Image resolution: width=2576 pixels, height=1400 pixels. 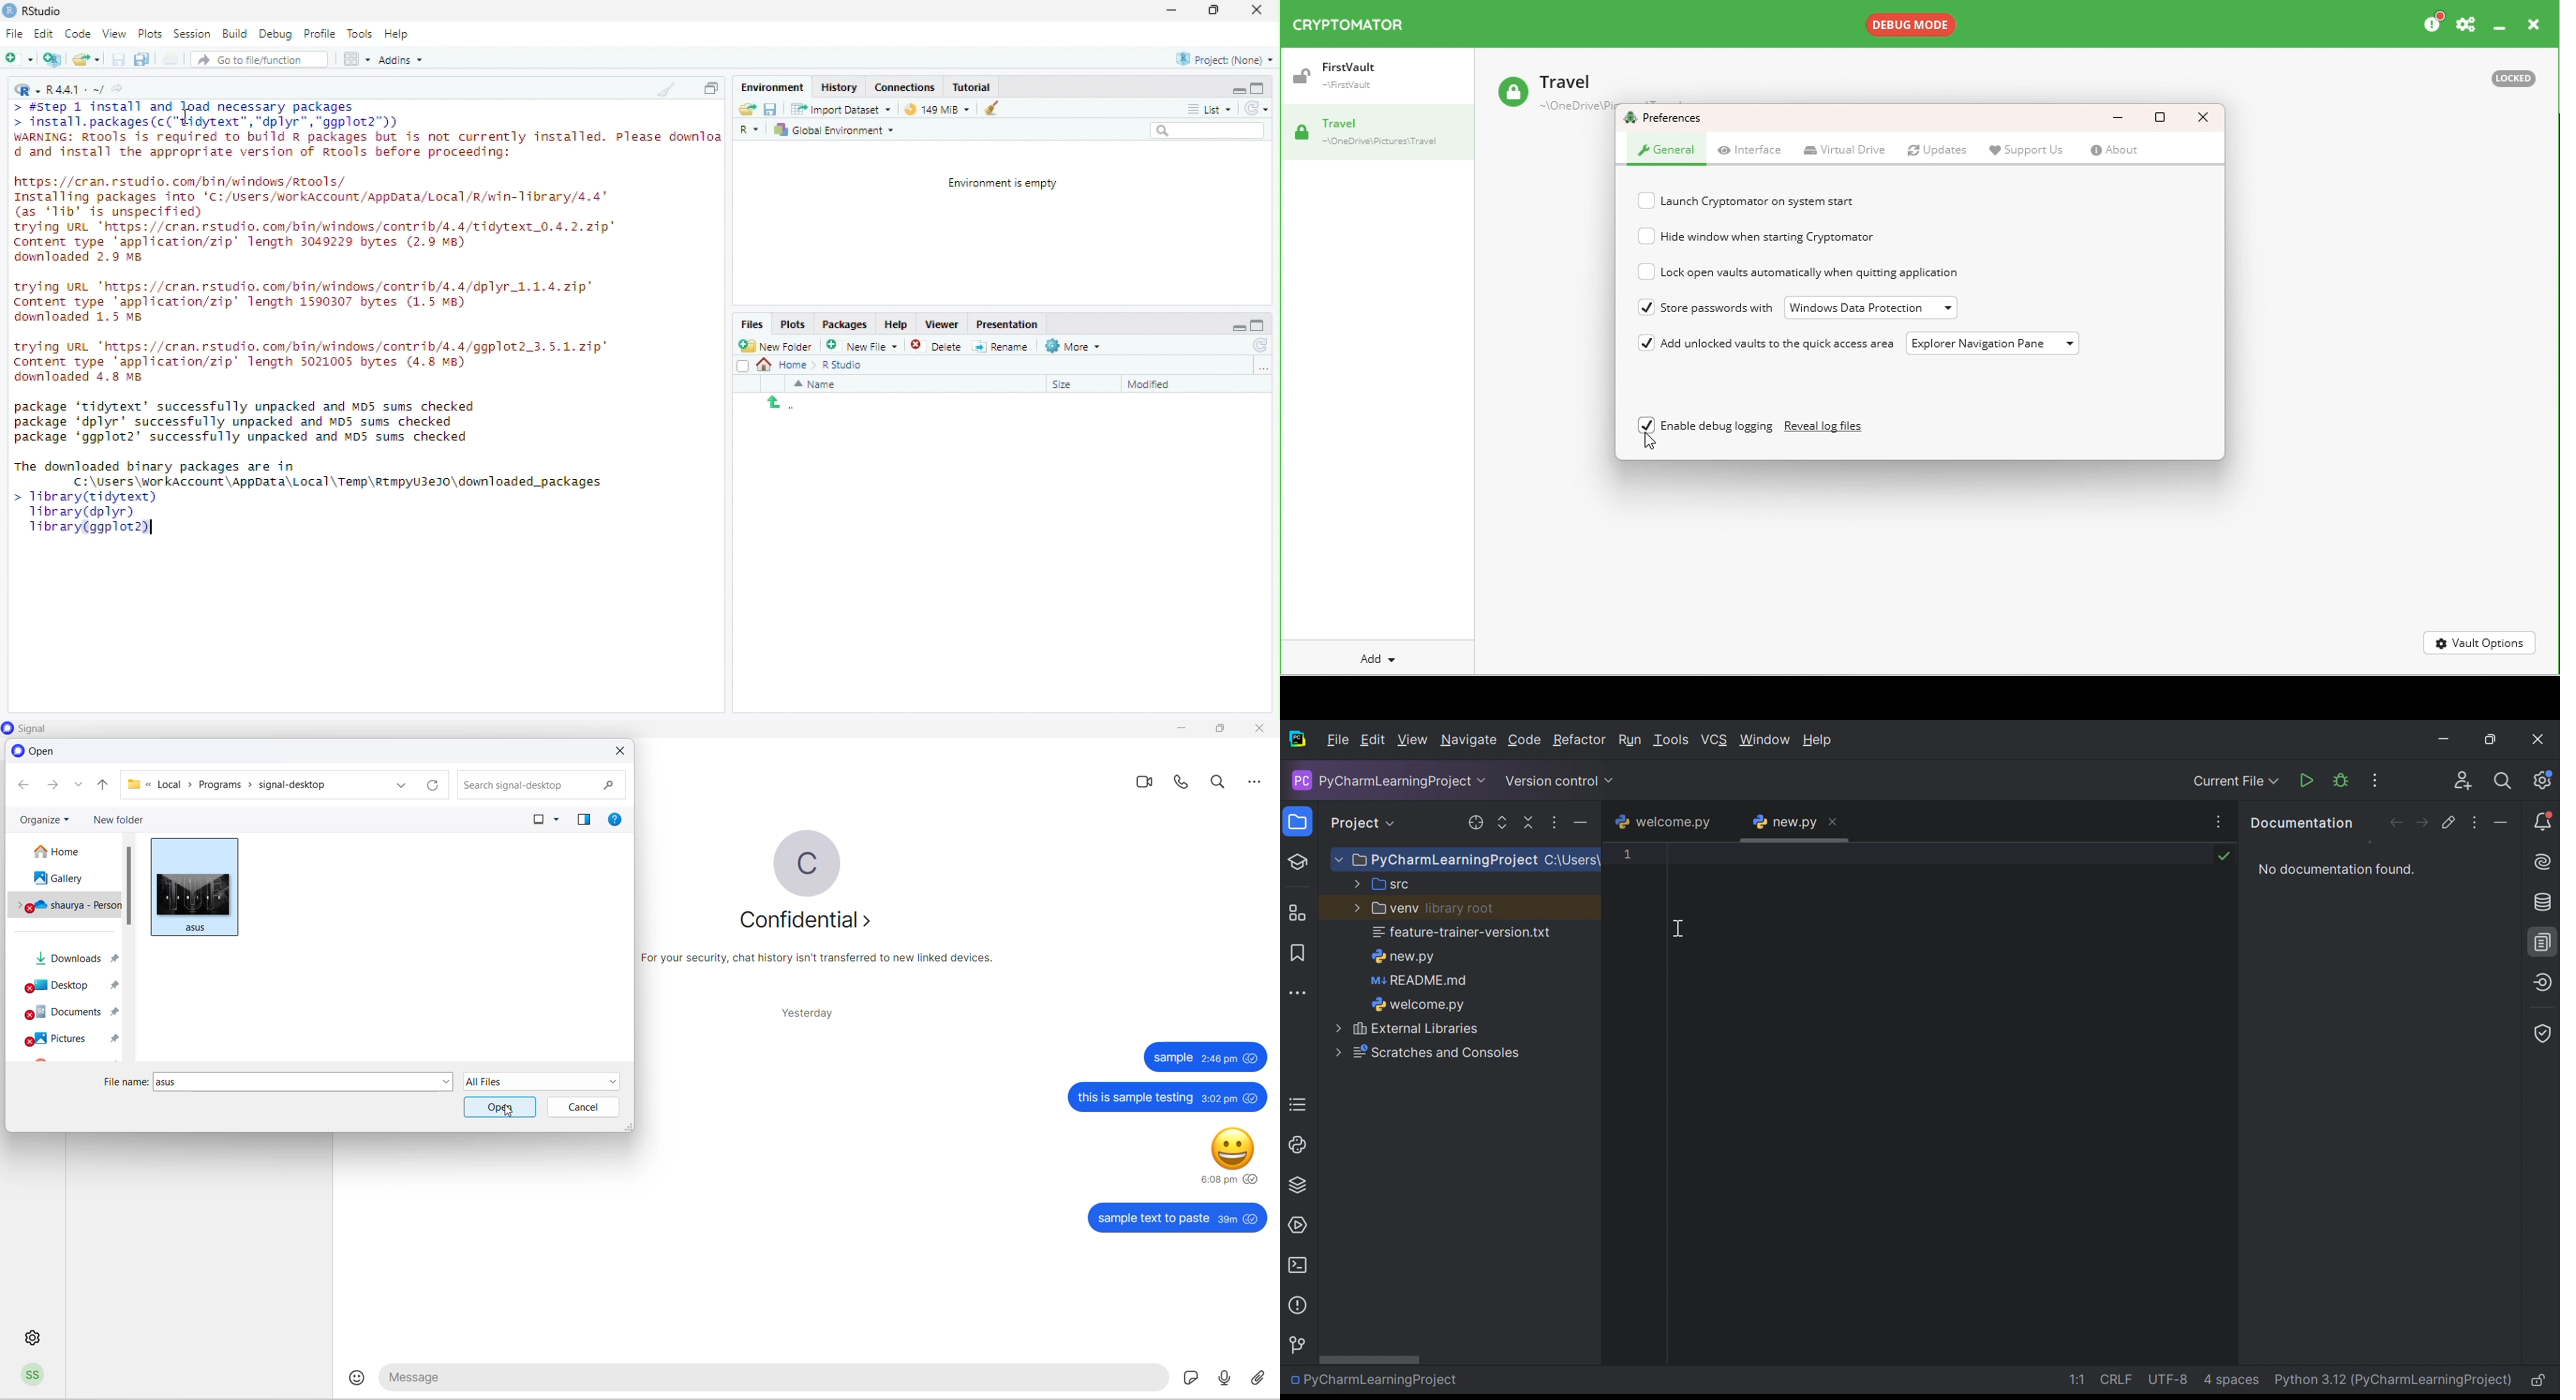 What do you see at coordinates (905, 86) in the screenshot?
I see `Connections` at bounding box center [905, 86].